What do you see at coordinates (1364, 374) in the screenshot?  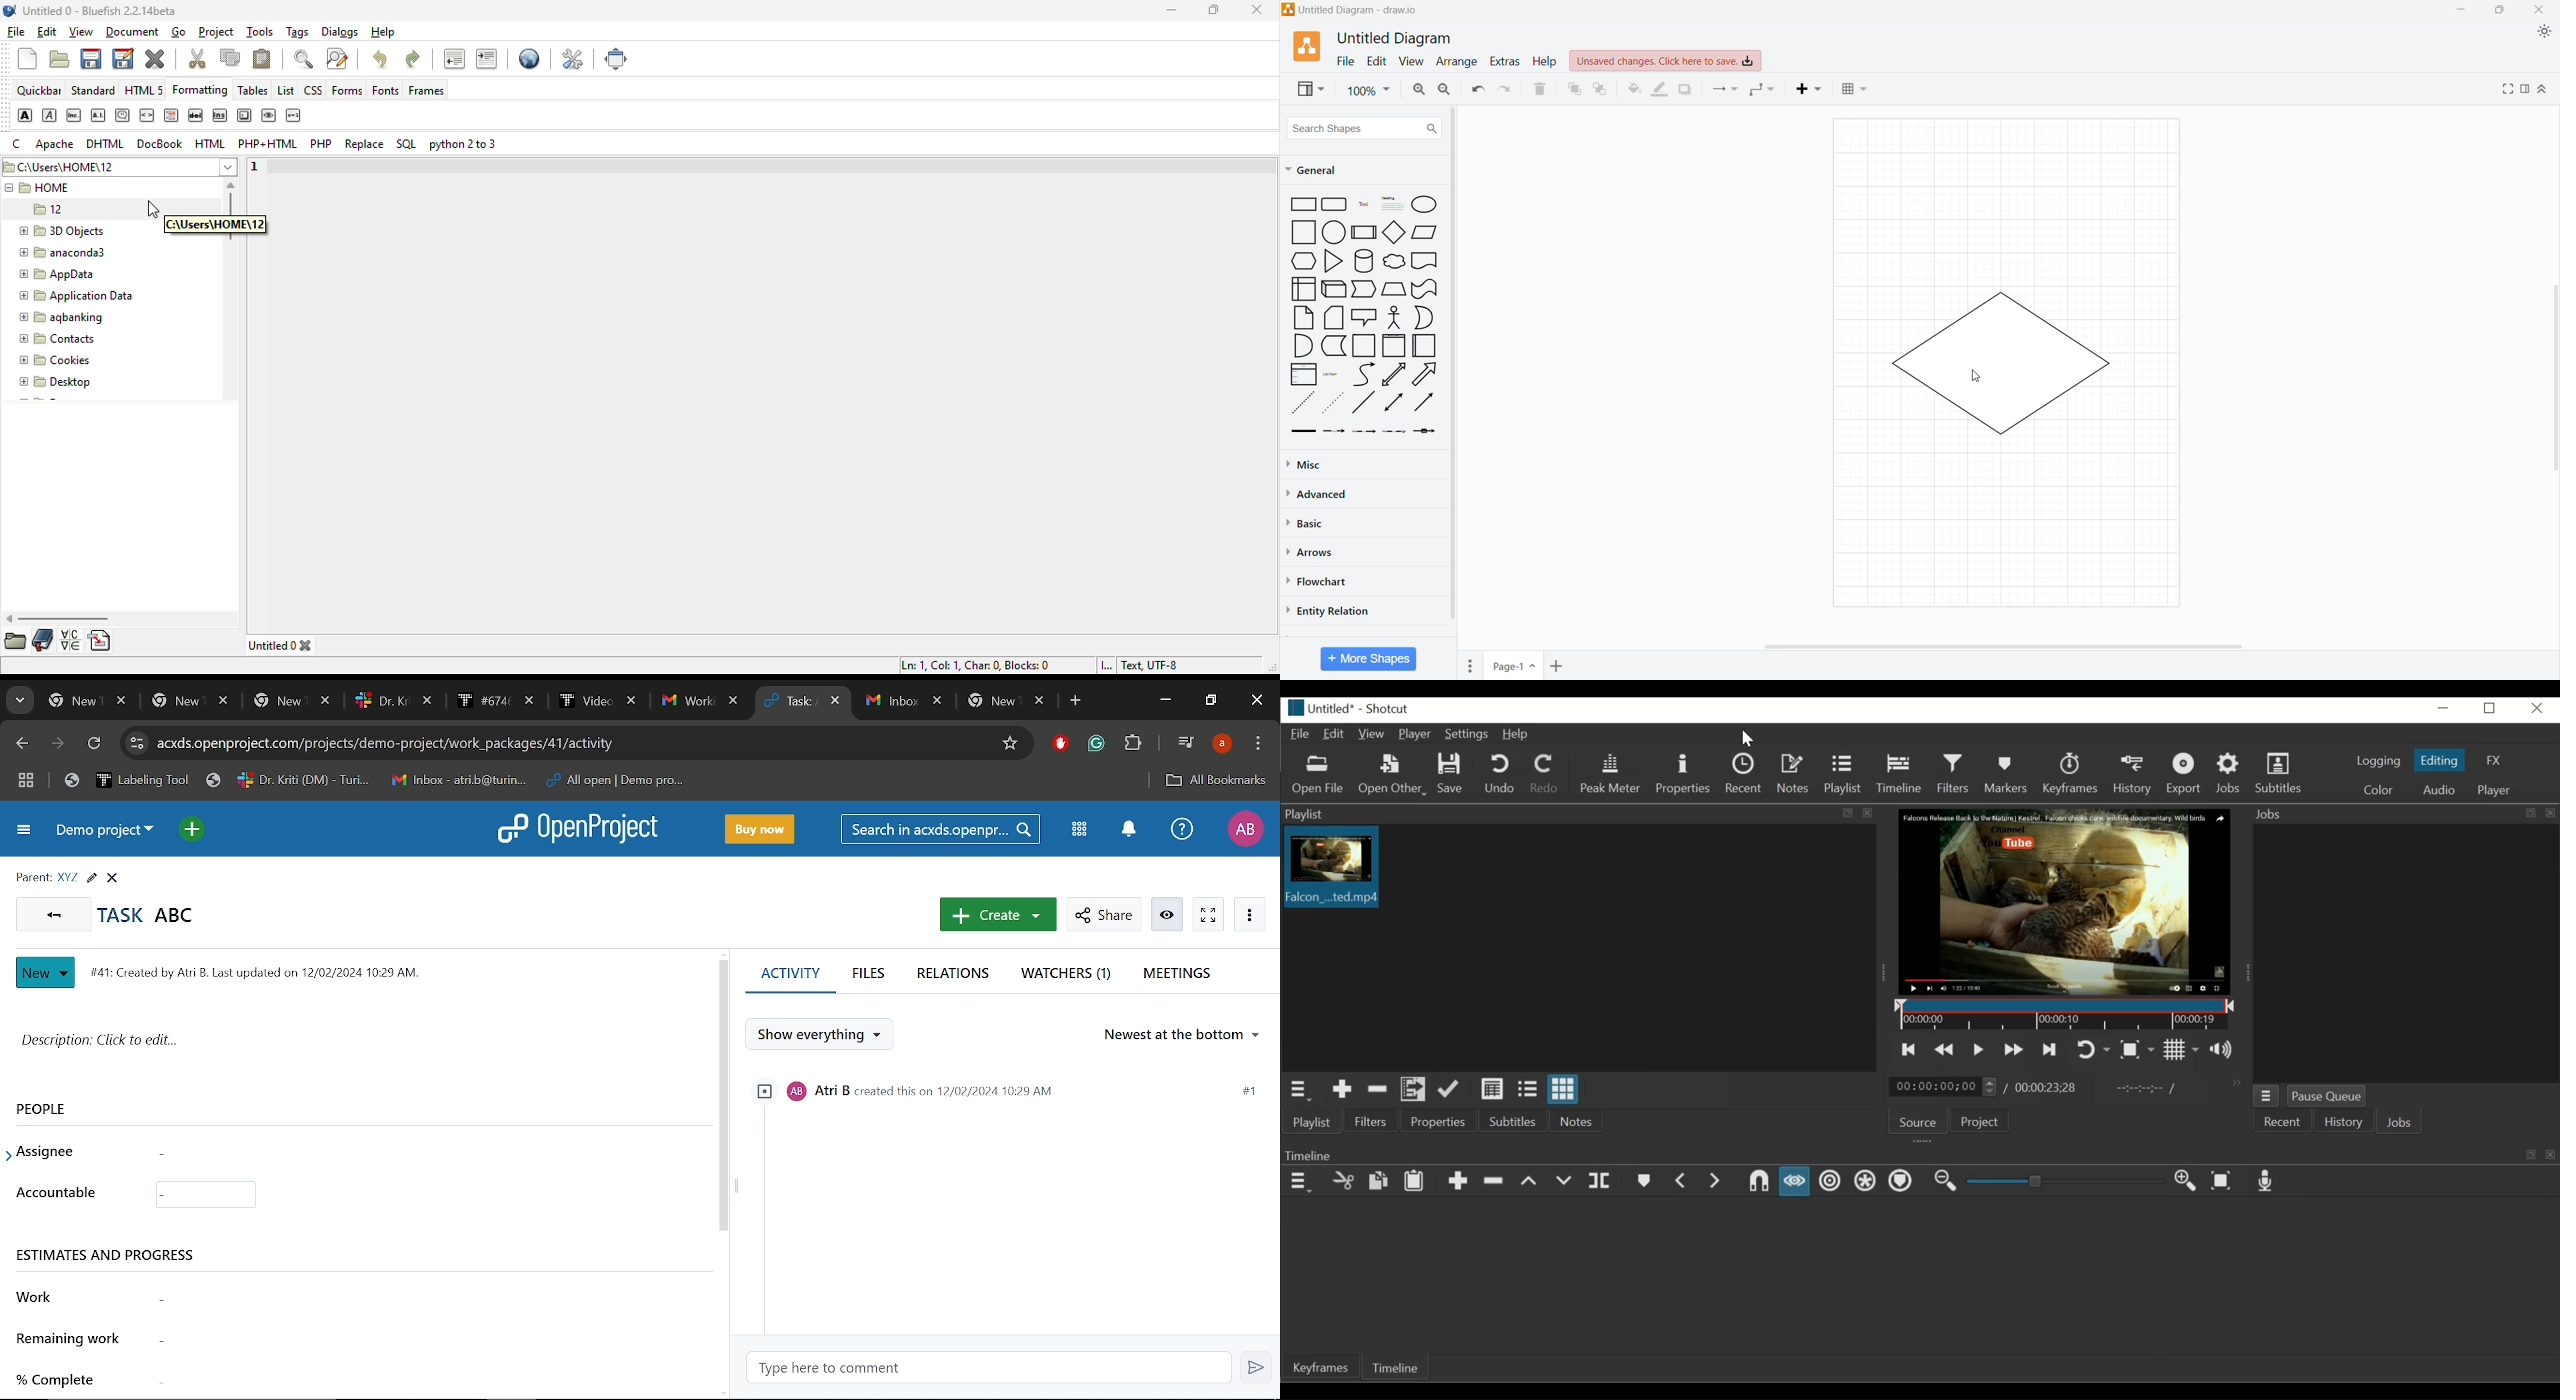 I see `Curves` at bounding box center [1364, 374].